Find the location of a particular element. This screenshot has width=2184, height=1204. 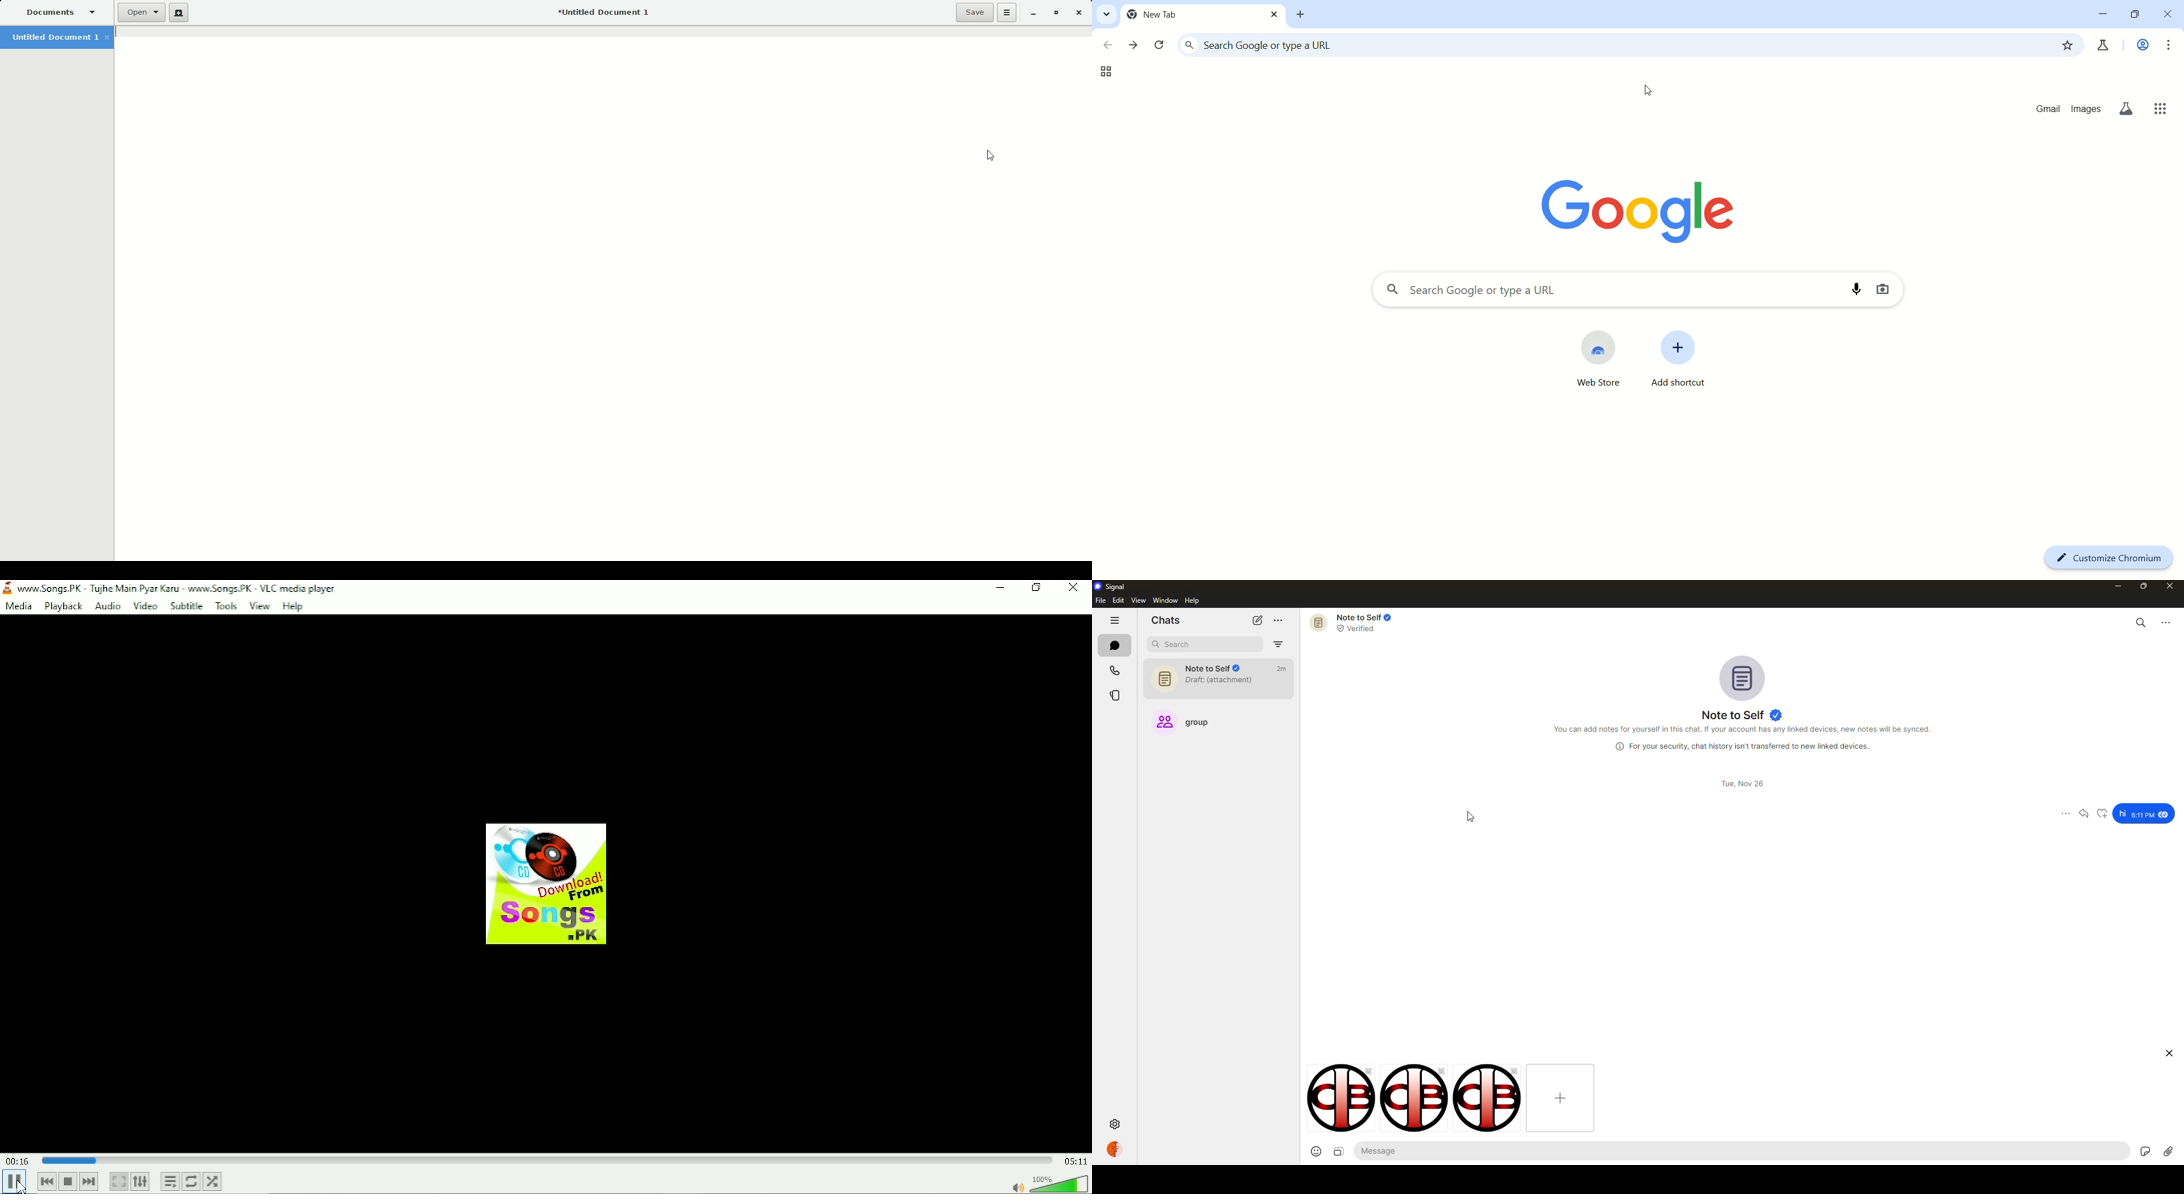

search by image is located at coordinates (1885, 291).